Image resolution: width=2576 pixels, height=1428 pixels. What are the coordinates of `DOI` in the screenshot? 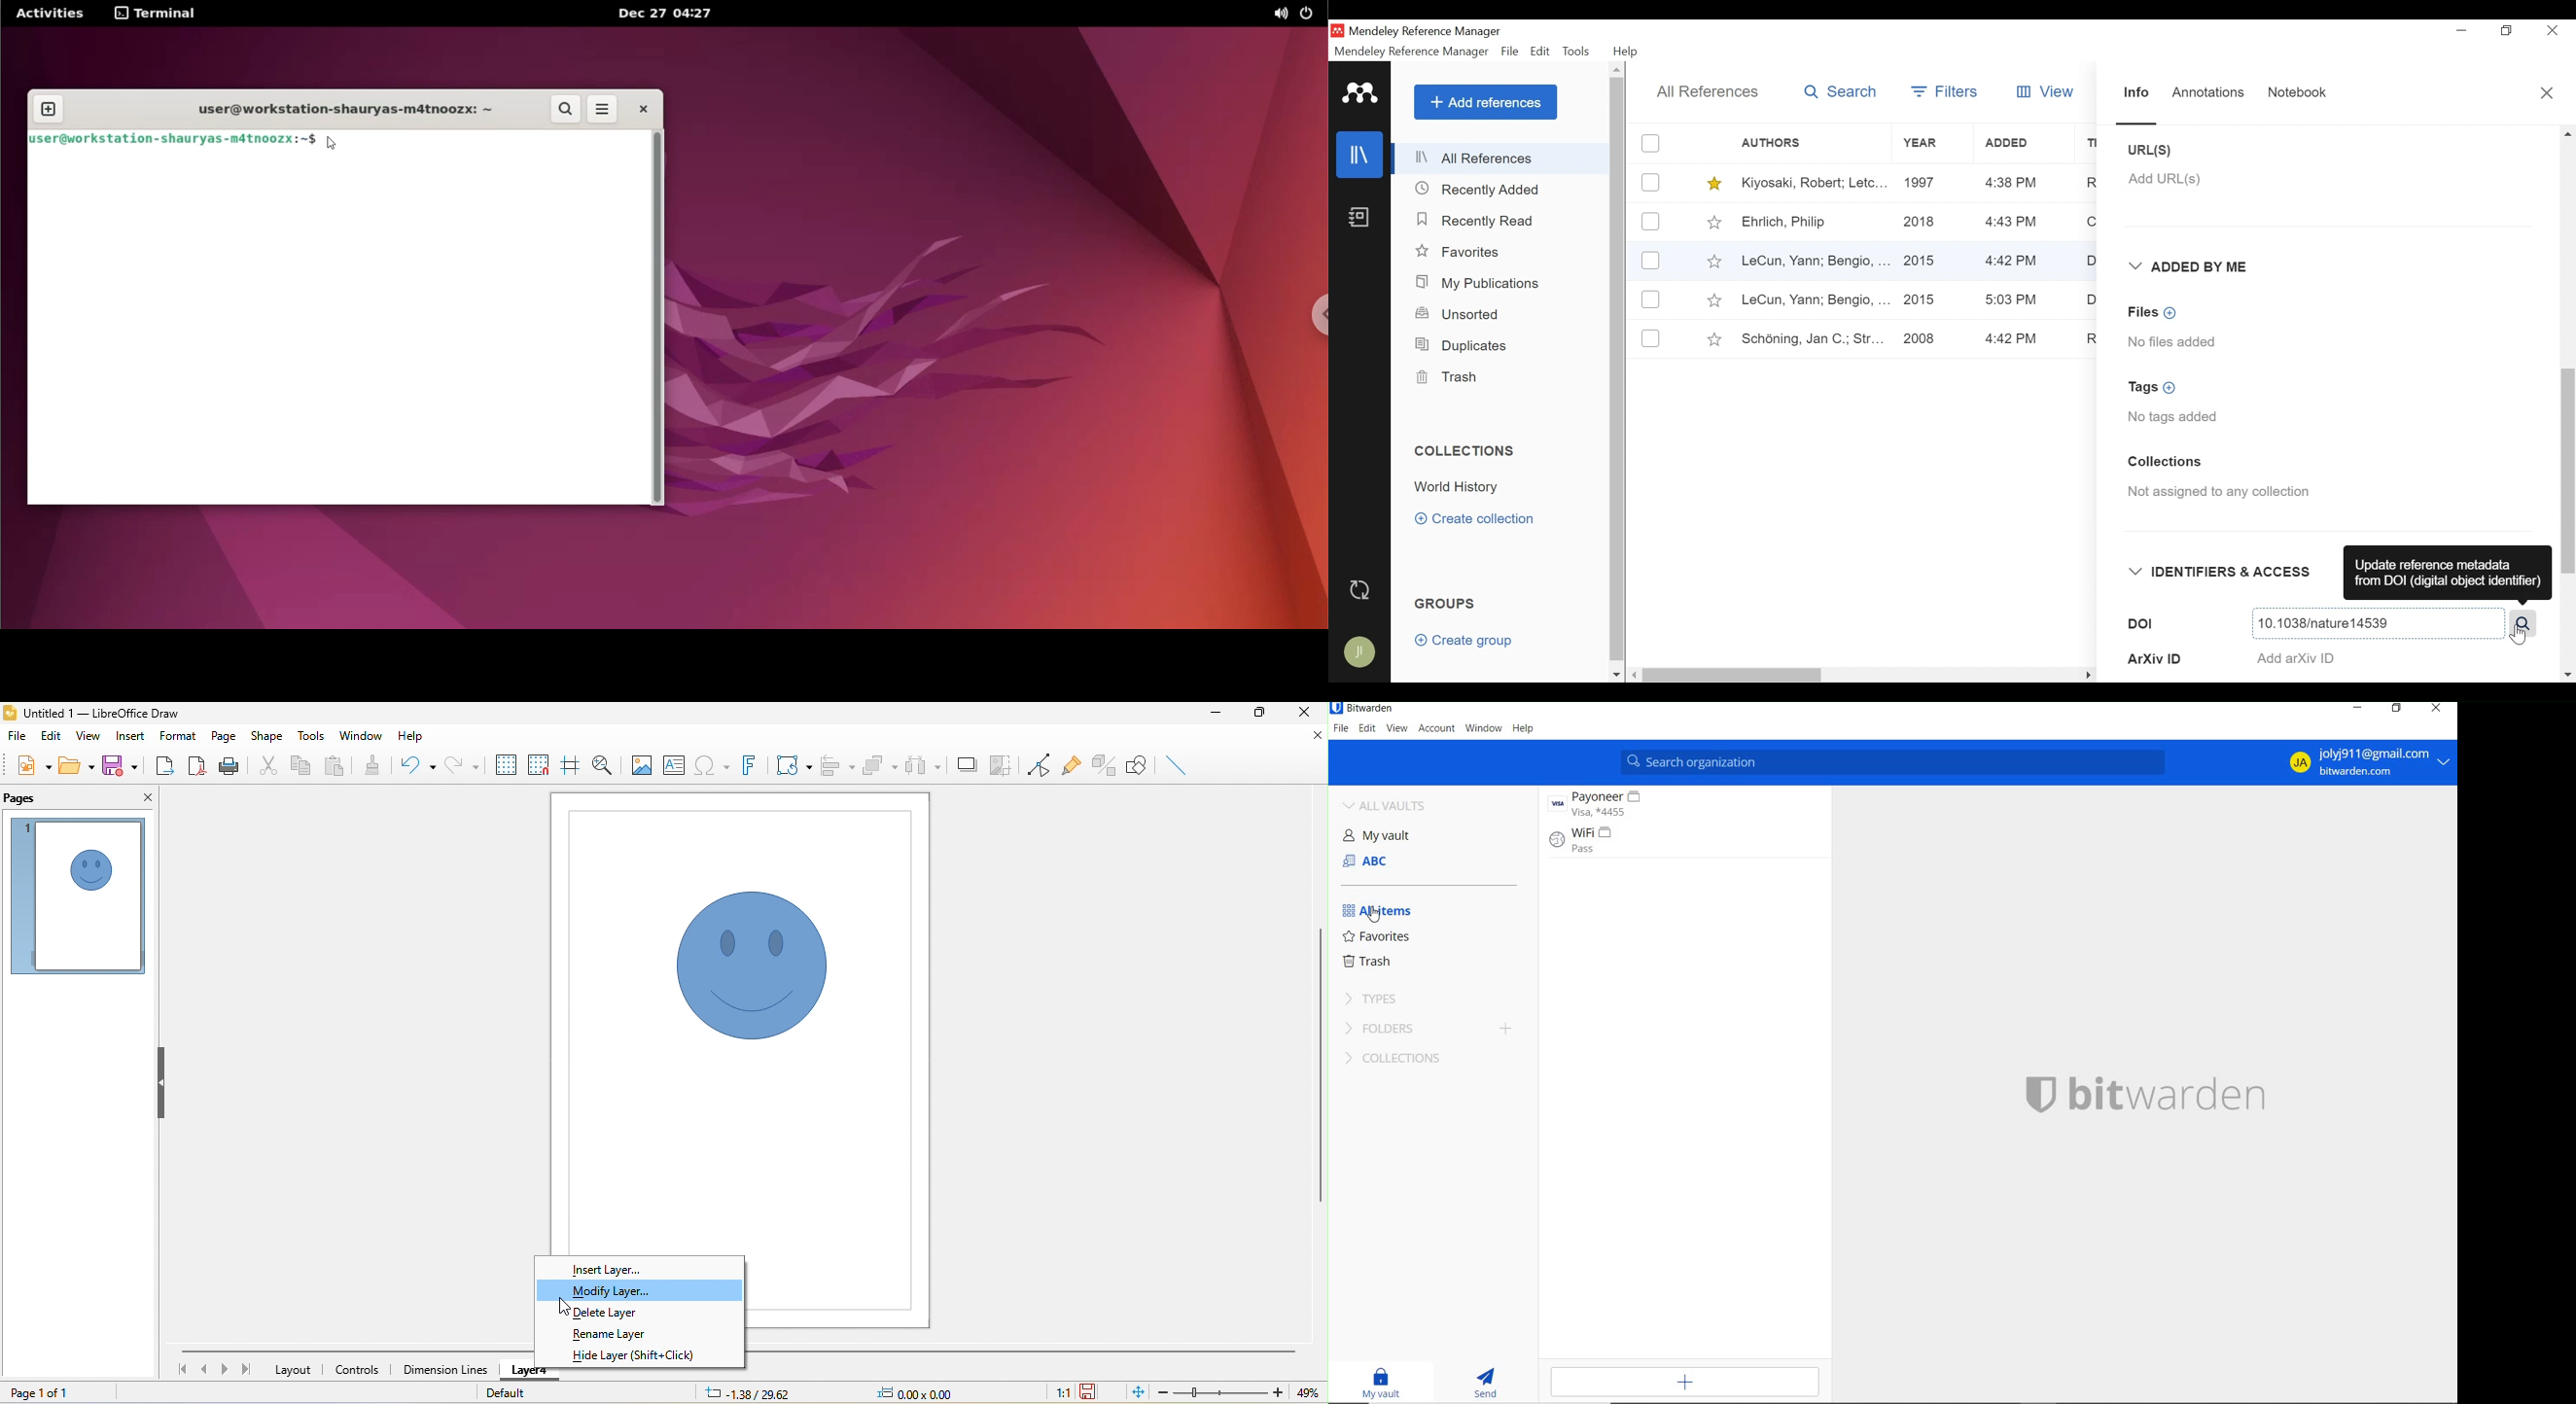 It's located at (2181, 624).